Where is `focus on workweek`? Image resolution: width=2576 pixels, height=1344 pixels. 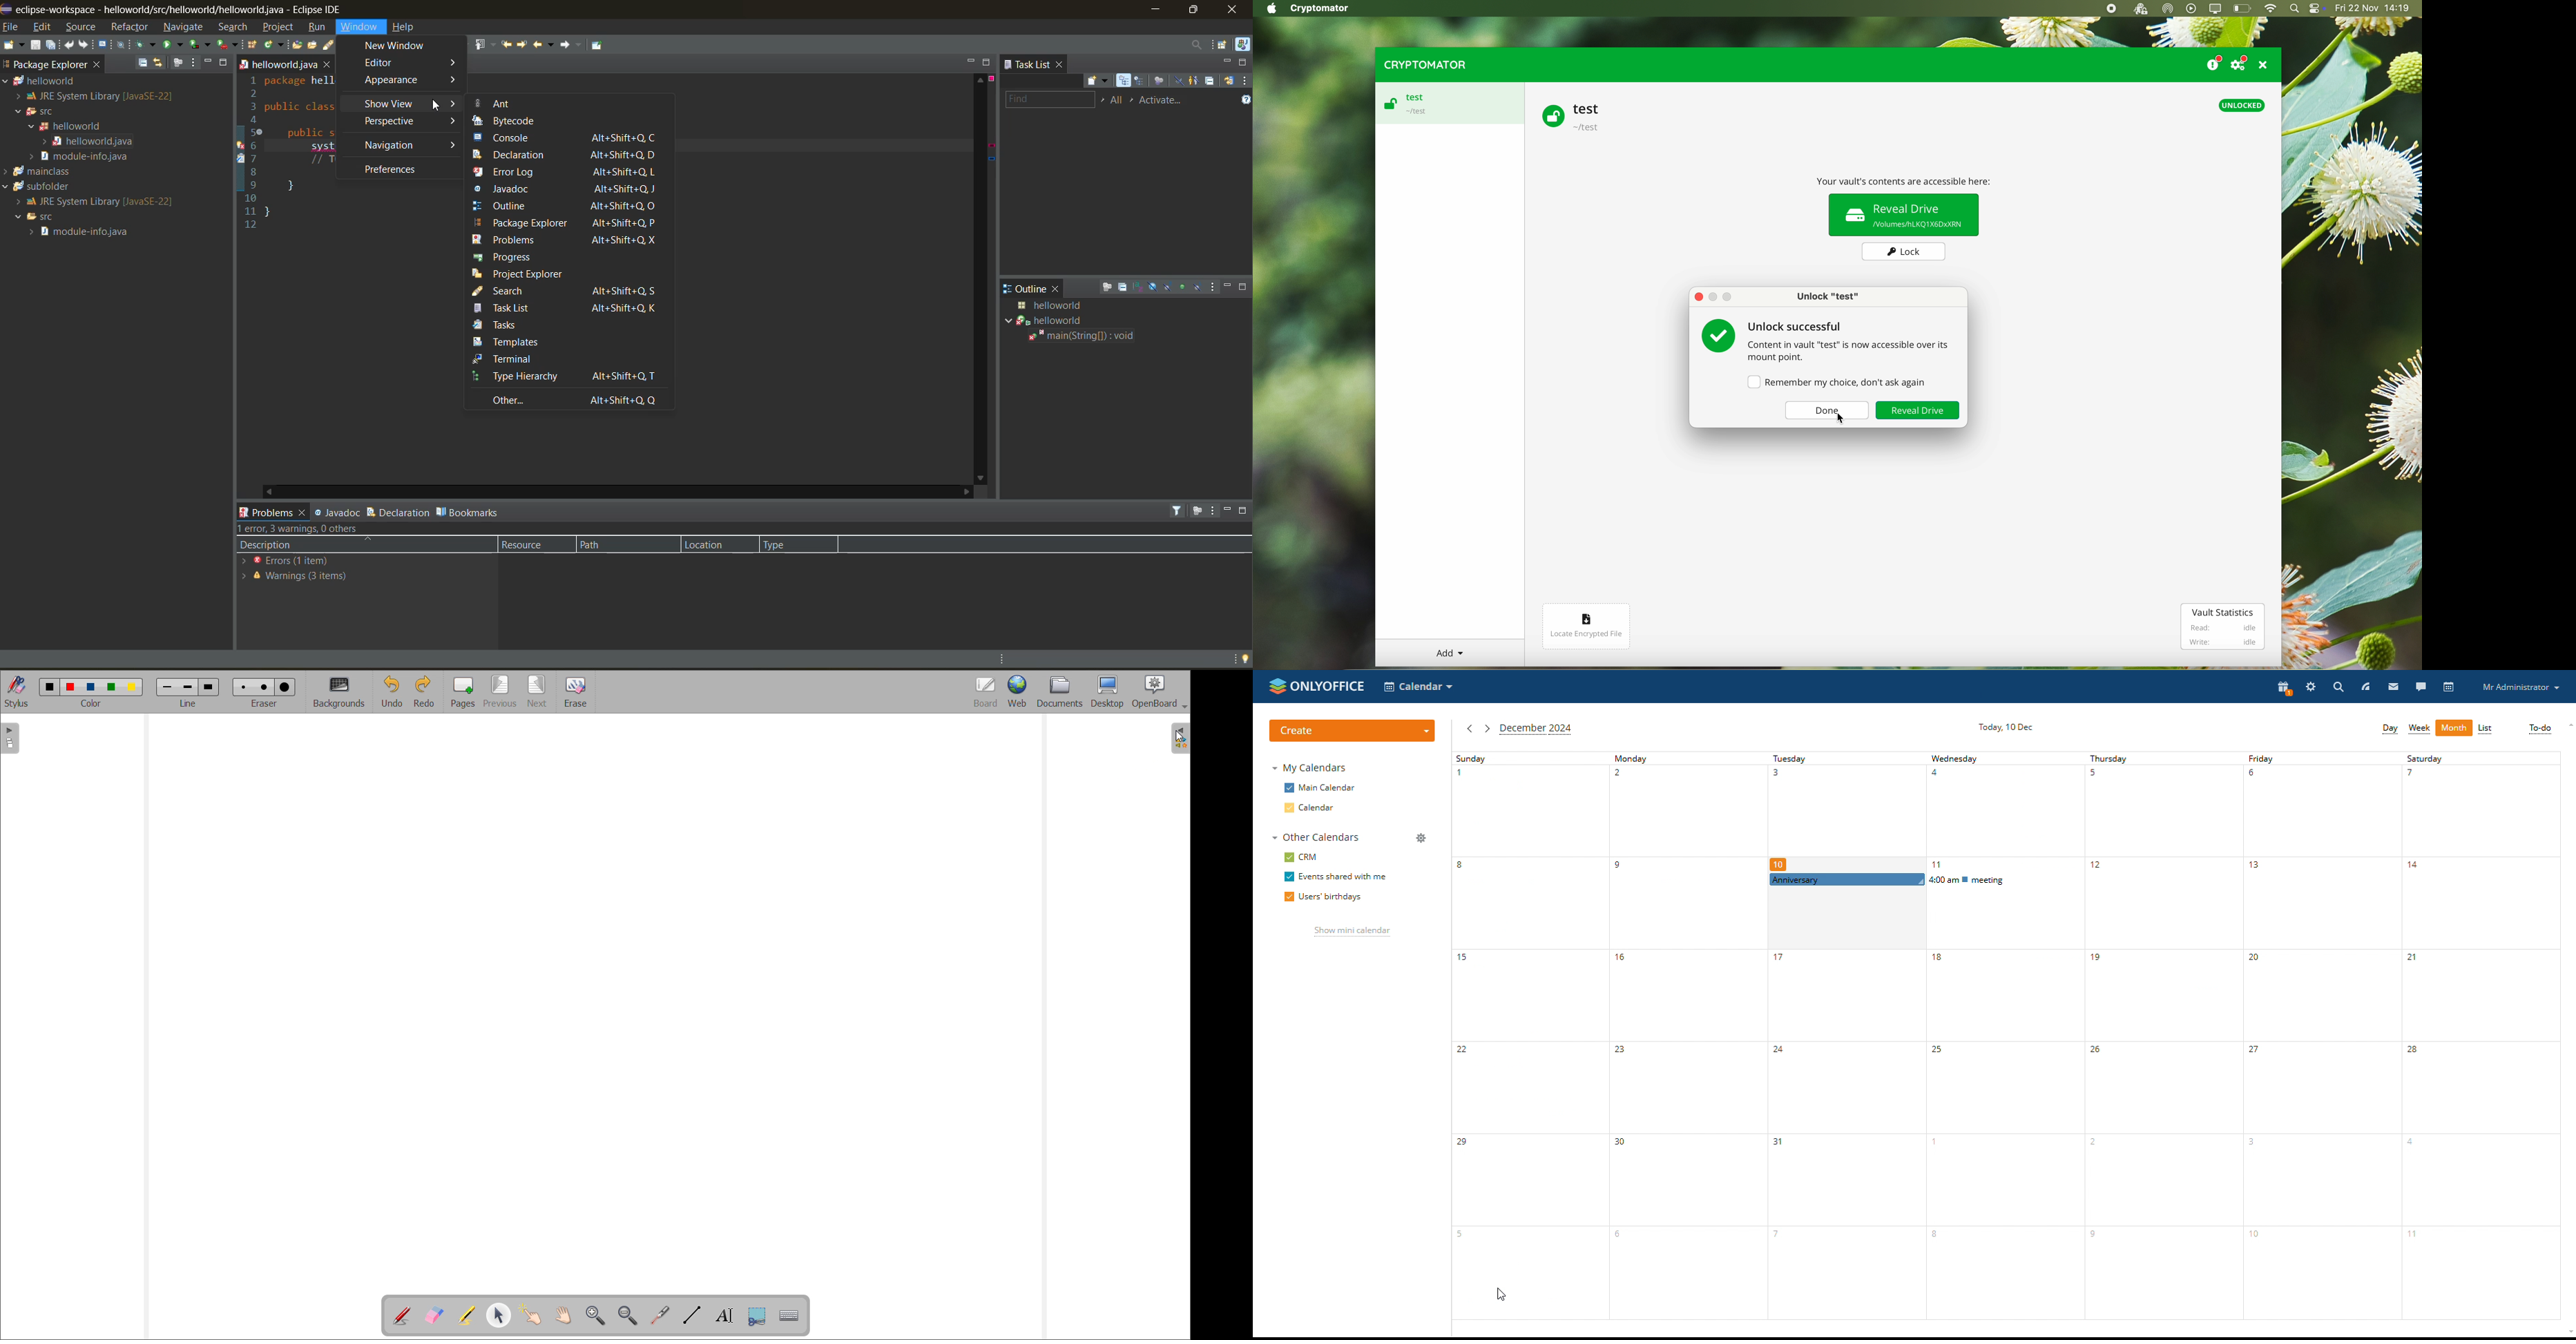 focus on workweek is located at coordinates (1159, 80).